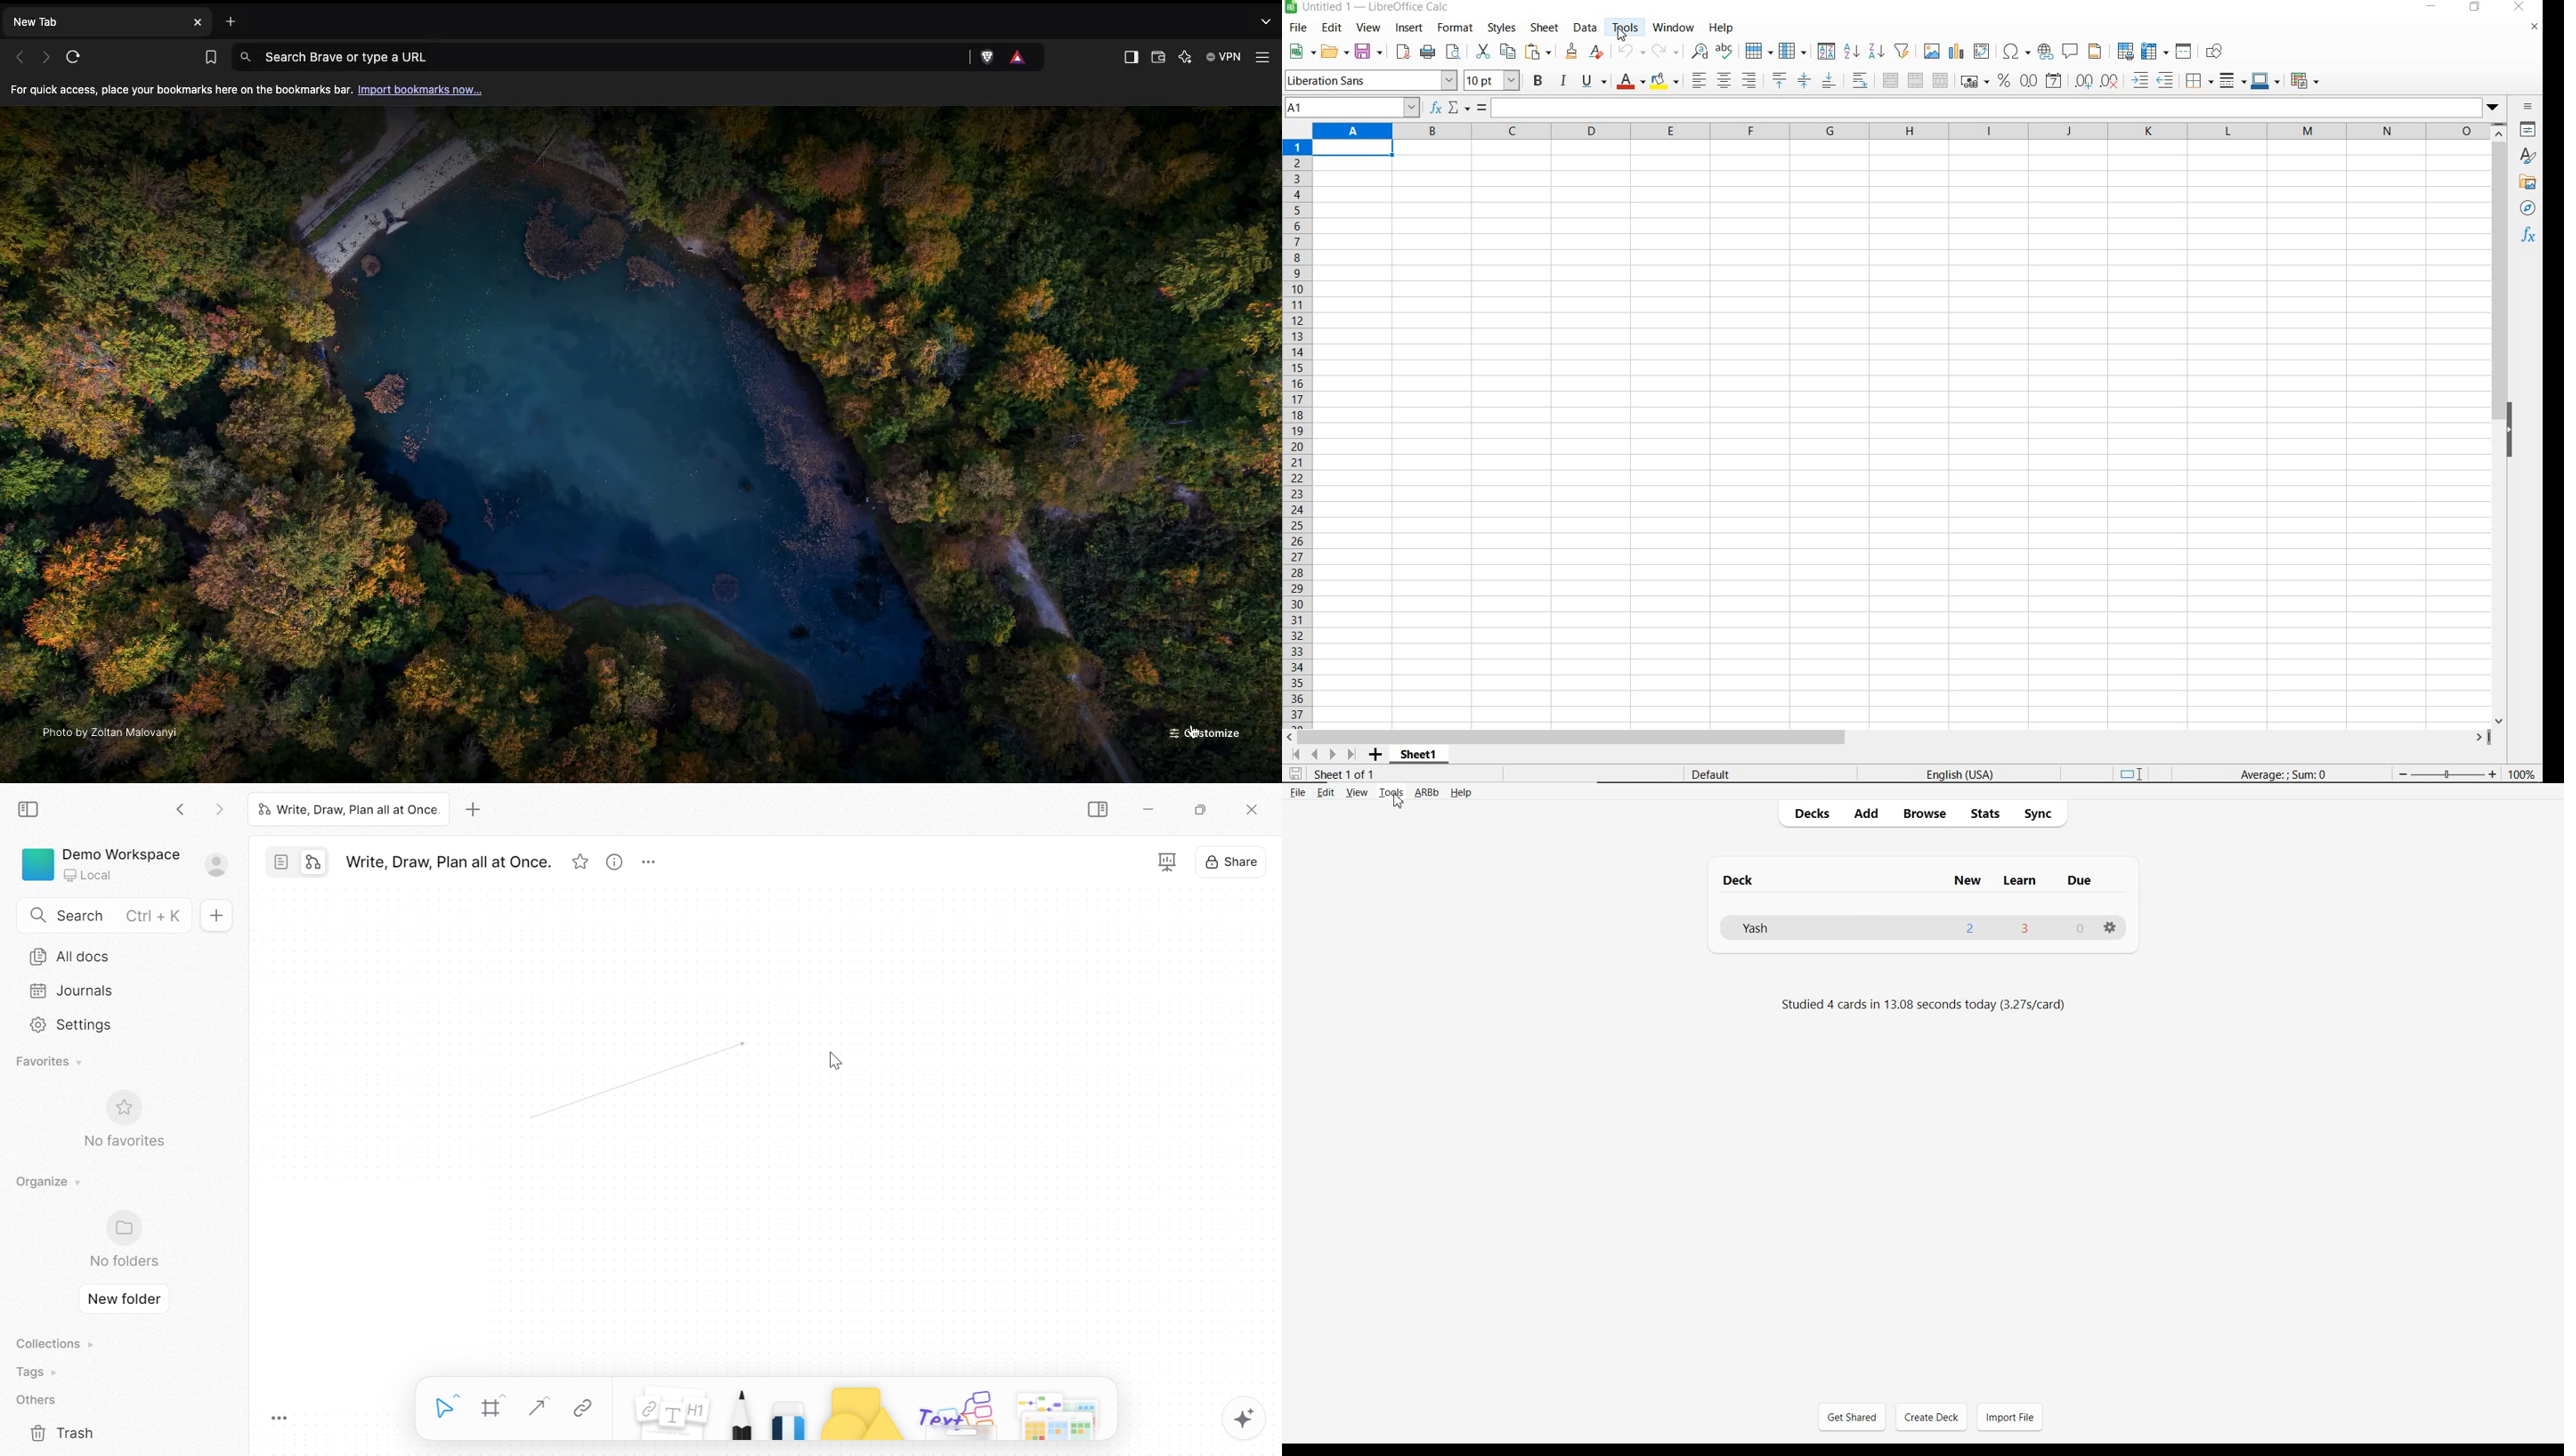  Describe the element at coordinates (1156, 60) in the screenshot. I see `Wallet` at that location.